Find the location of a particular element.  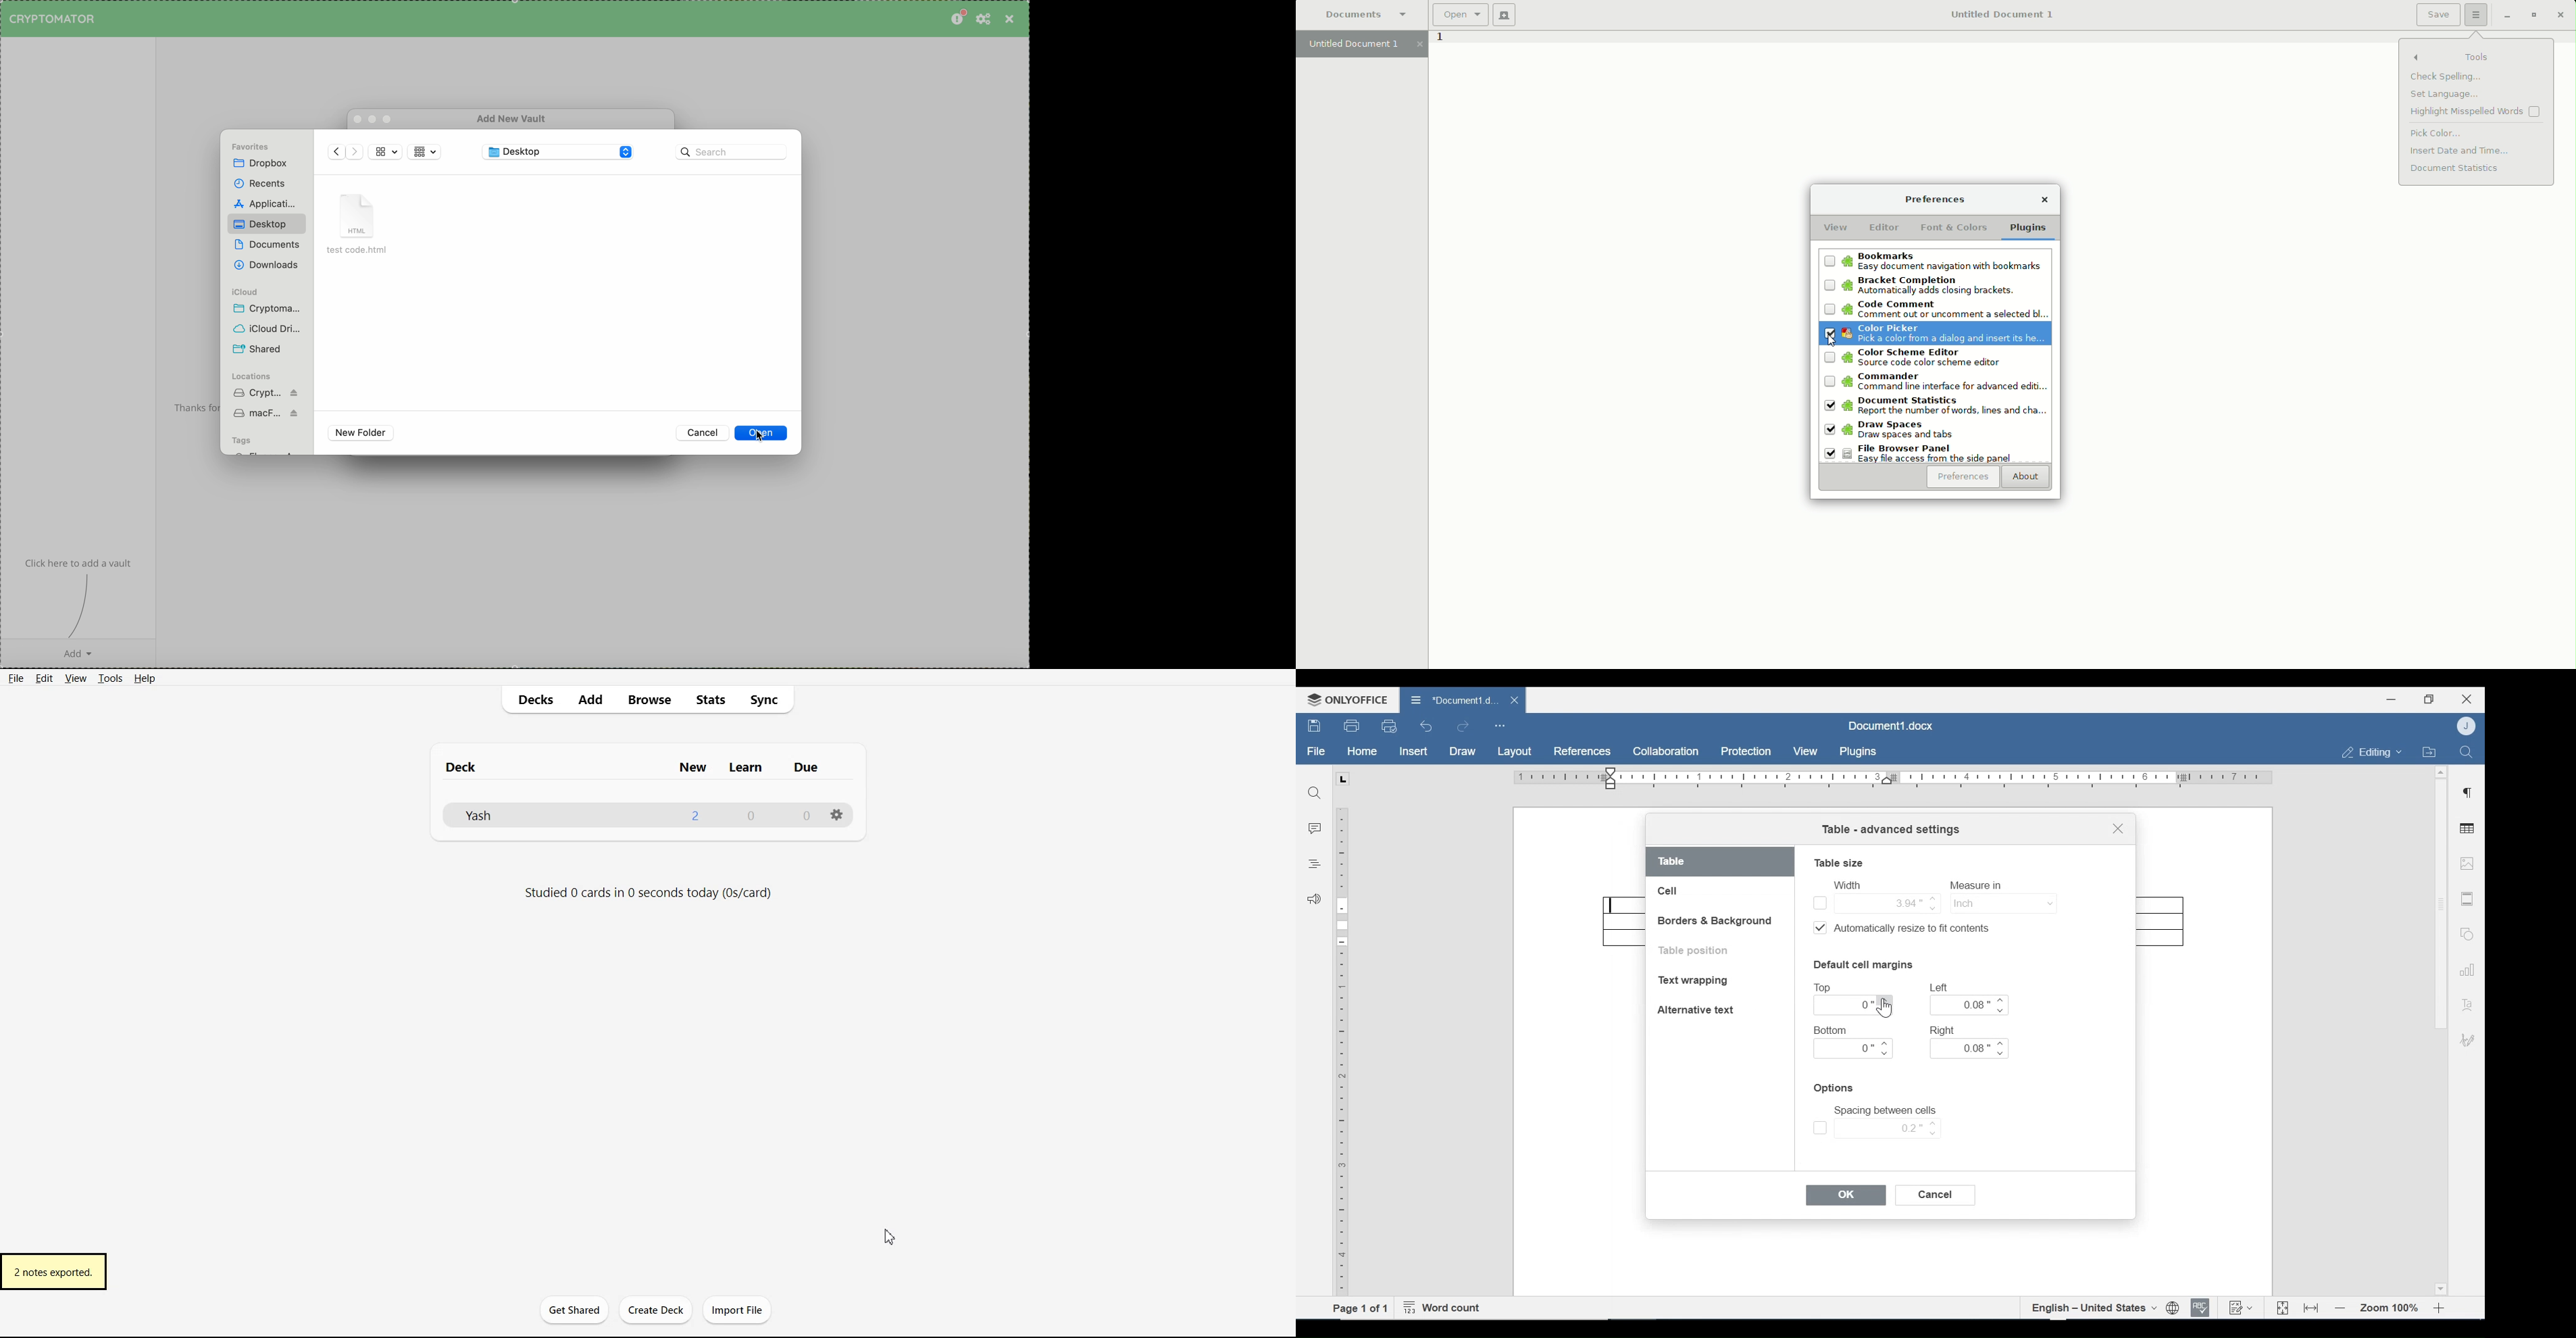

deck is located at coordinates (474, 766).